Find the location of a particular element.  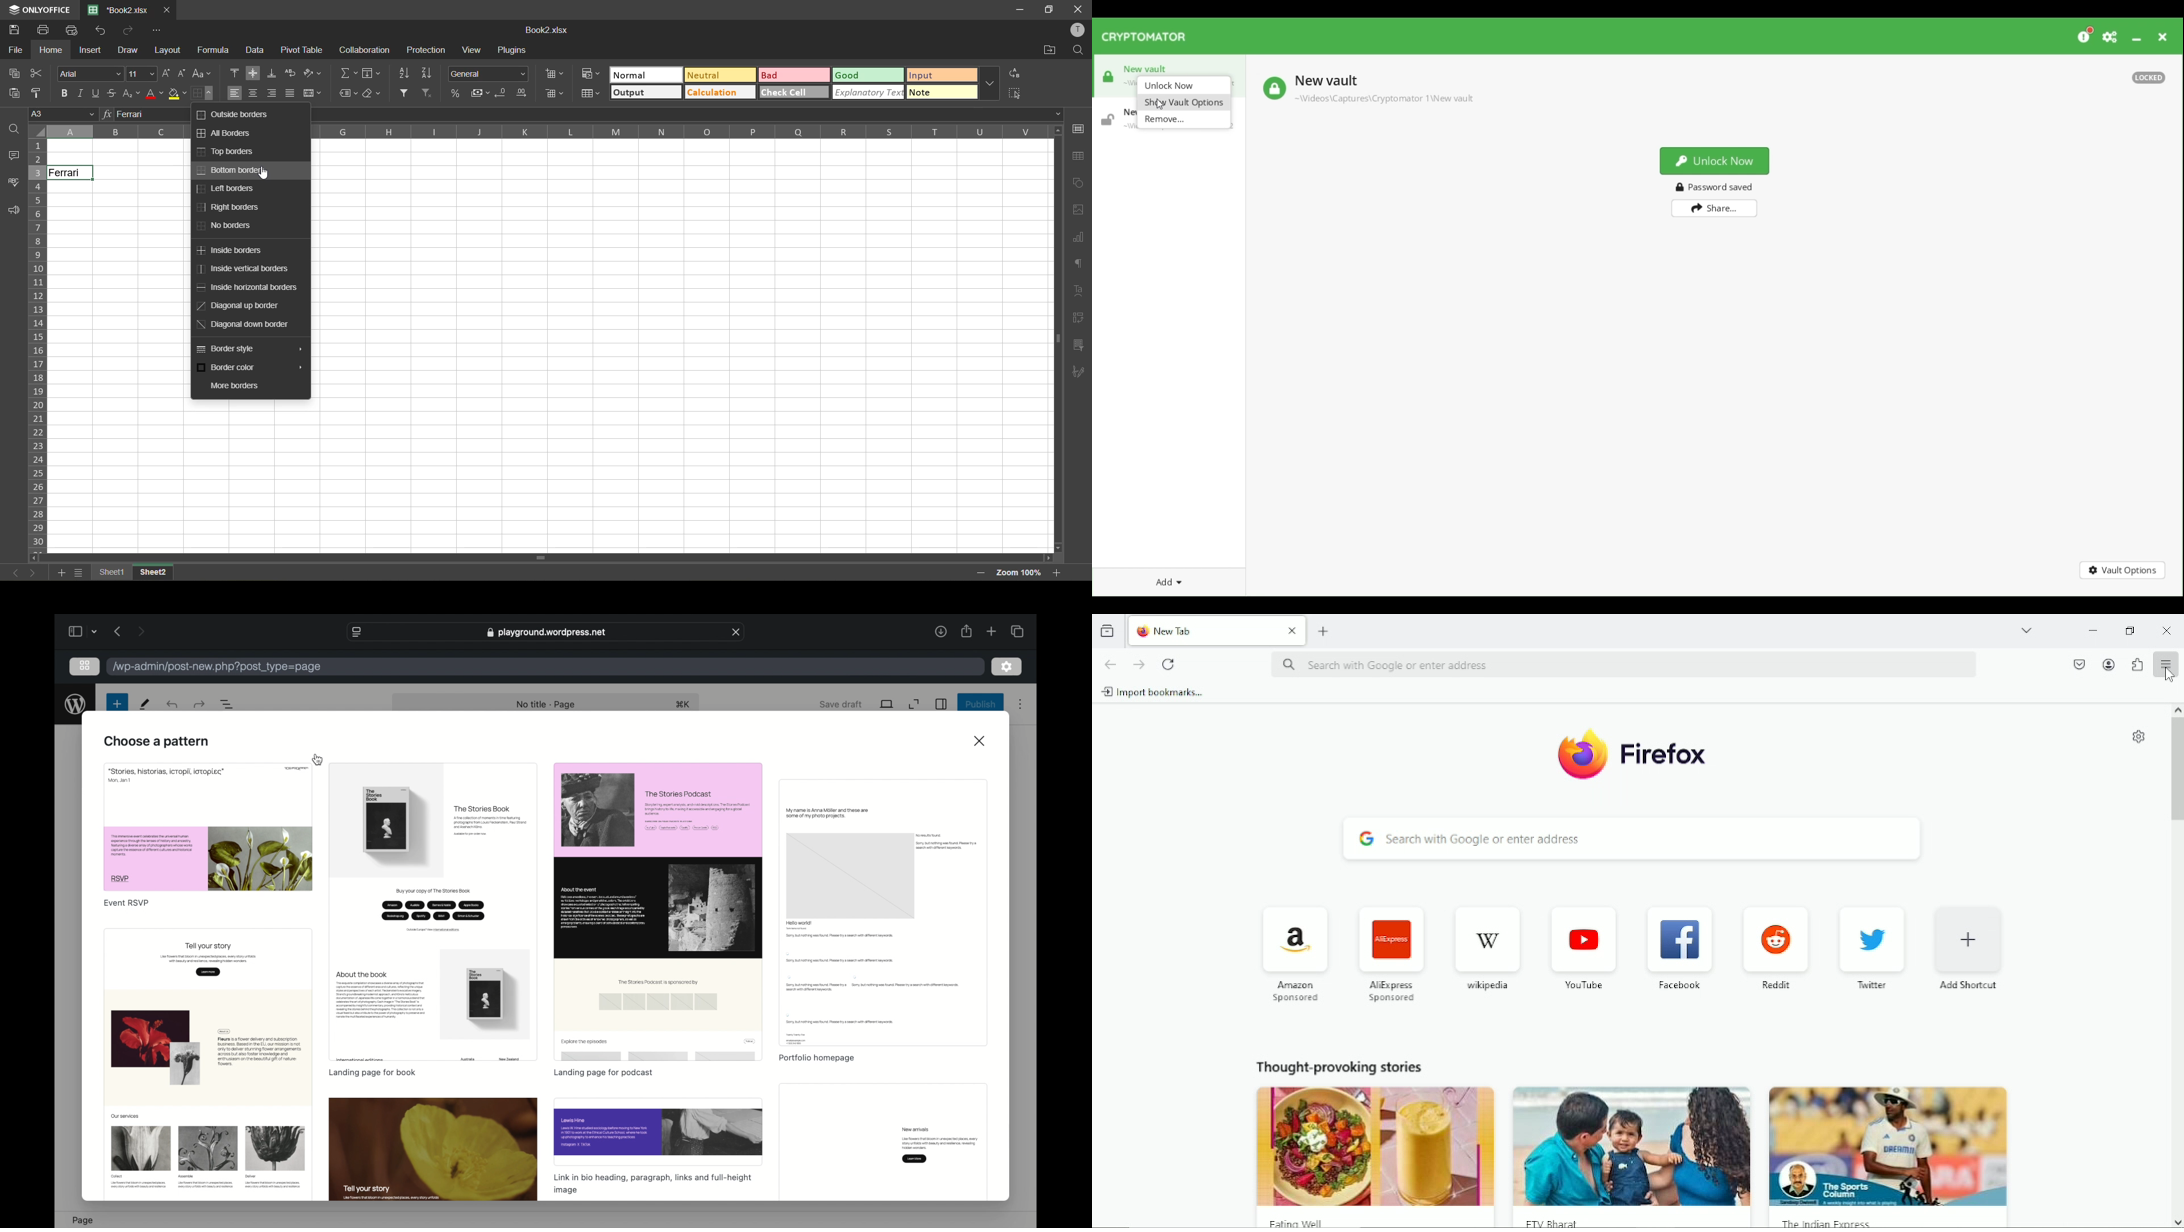

decrement size is located at coordinates (184, 73).